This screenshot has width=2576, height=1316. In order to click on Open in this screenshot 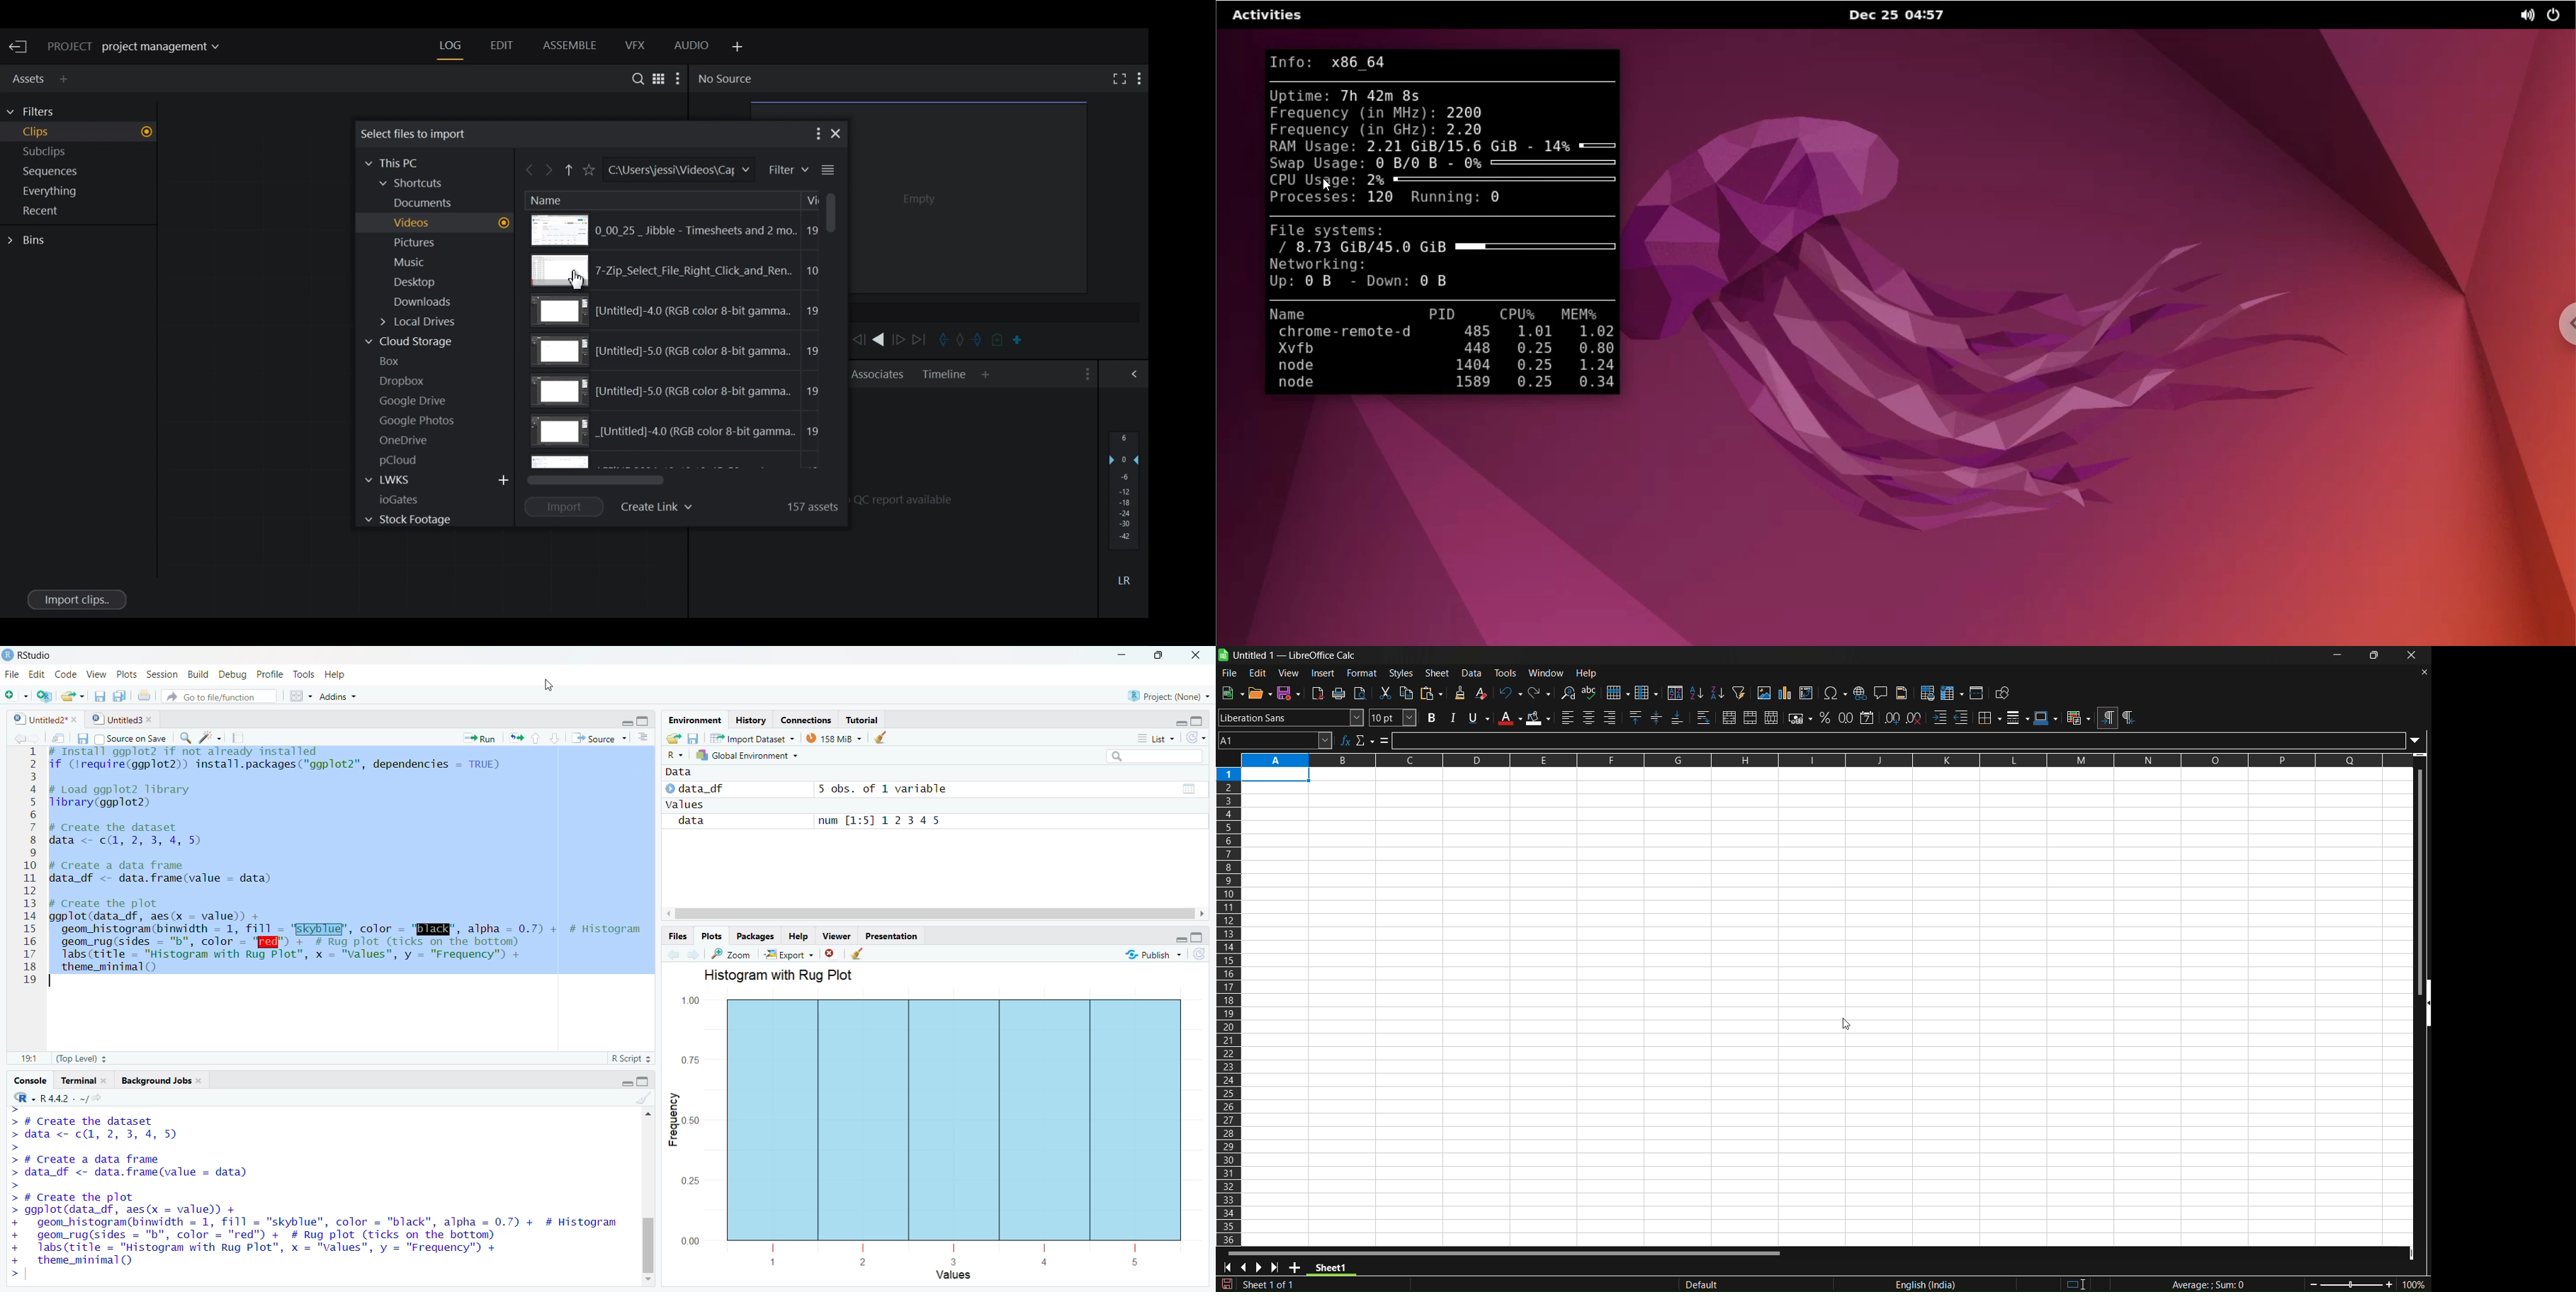, I will do `click(672, 738)`.